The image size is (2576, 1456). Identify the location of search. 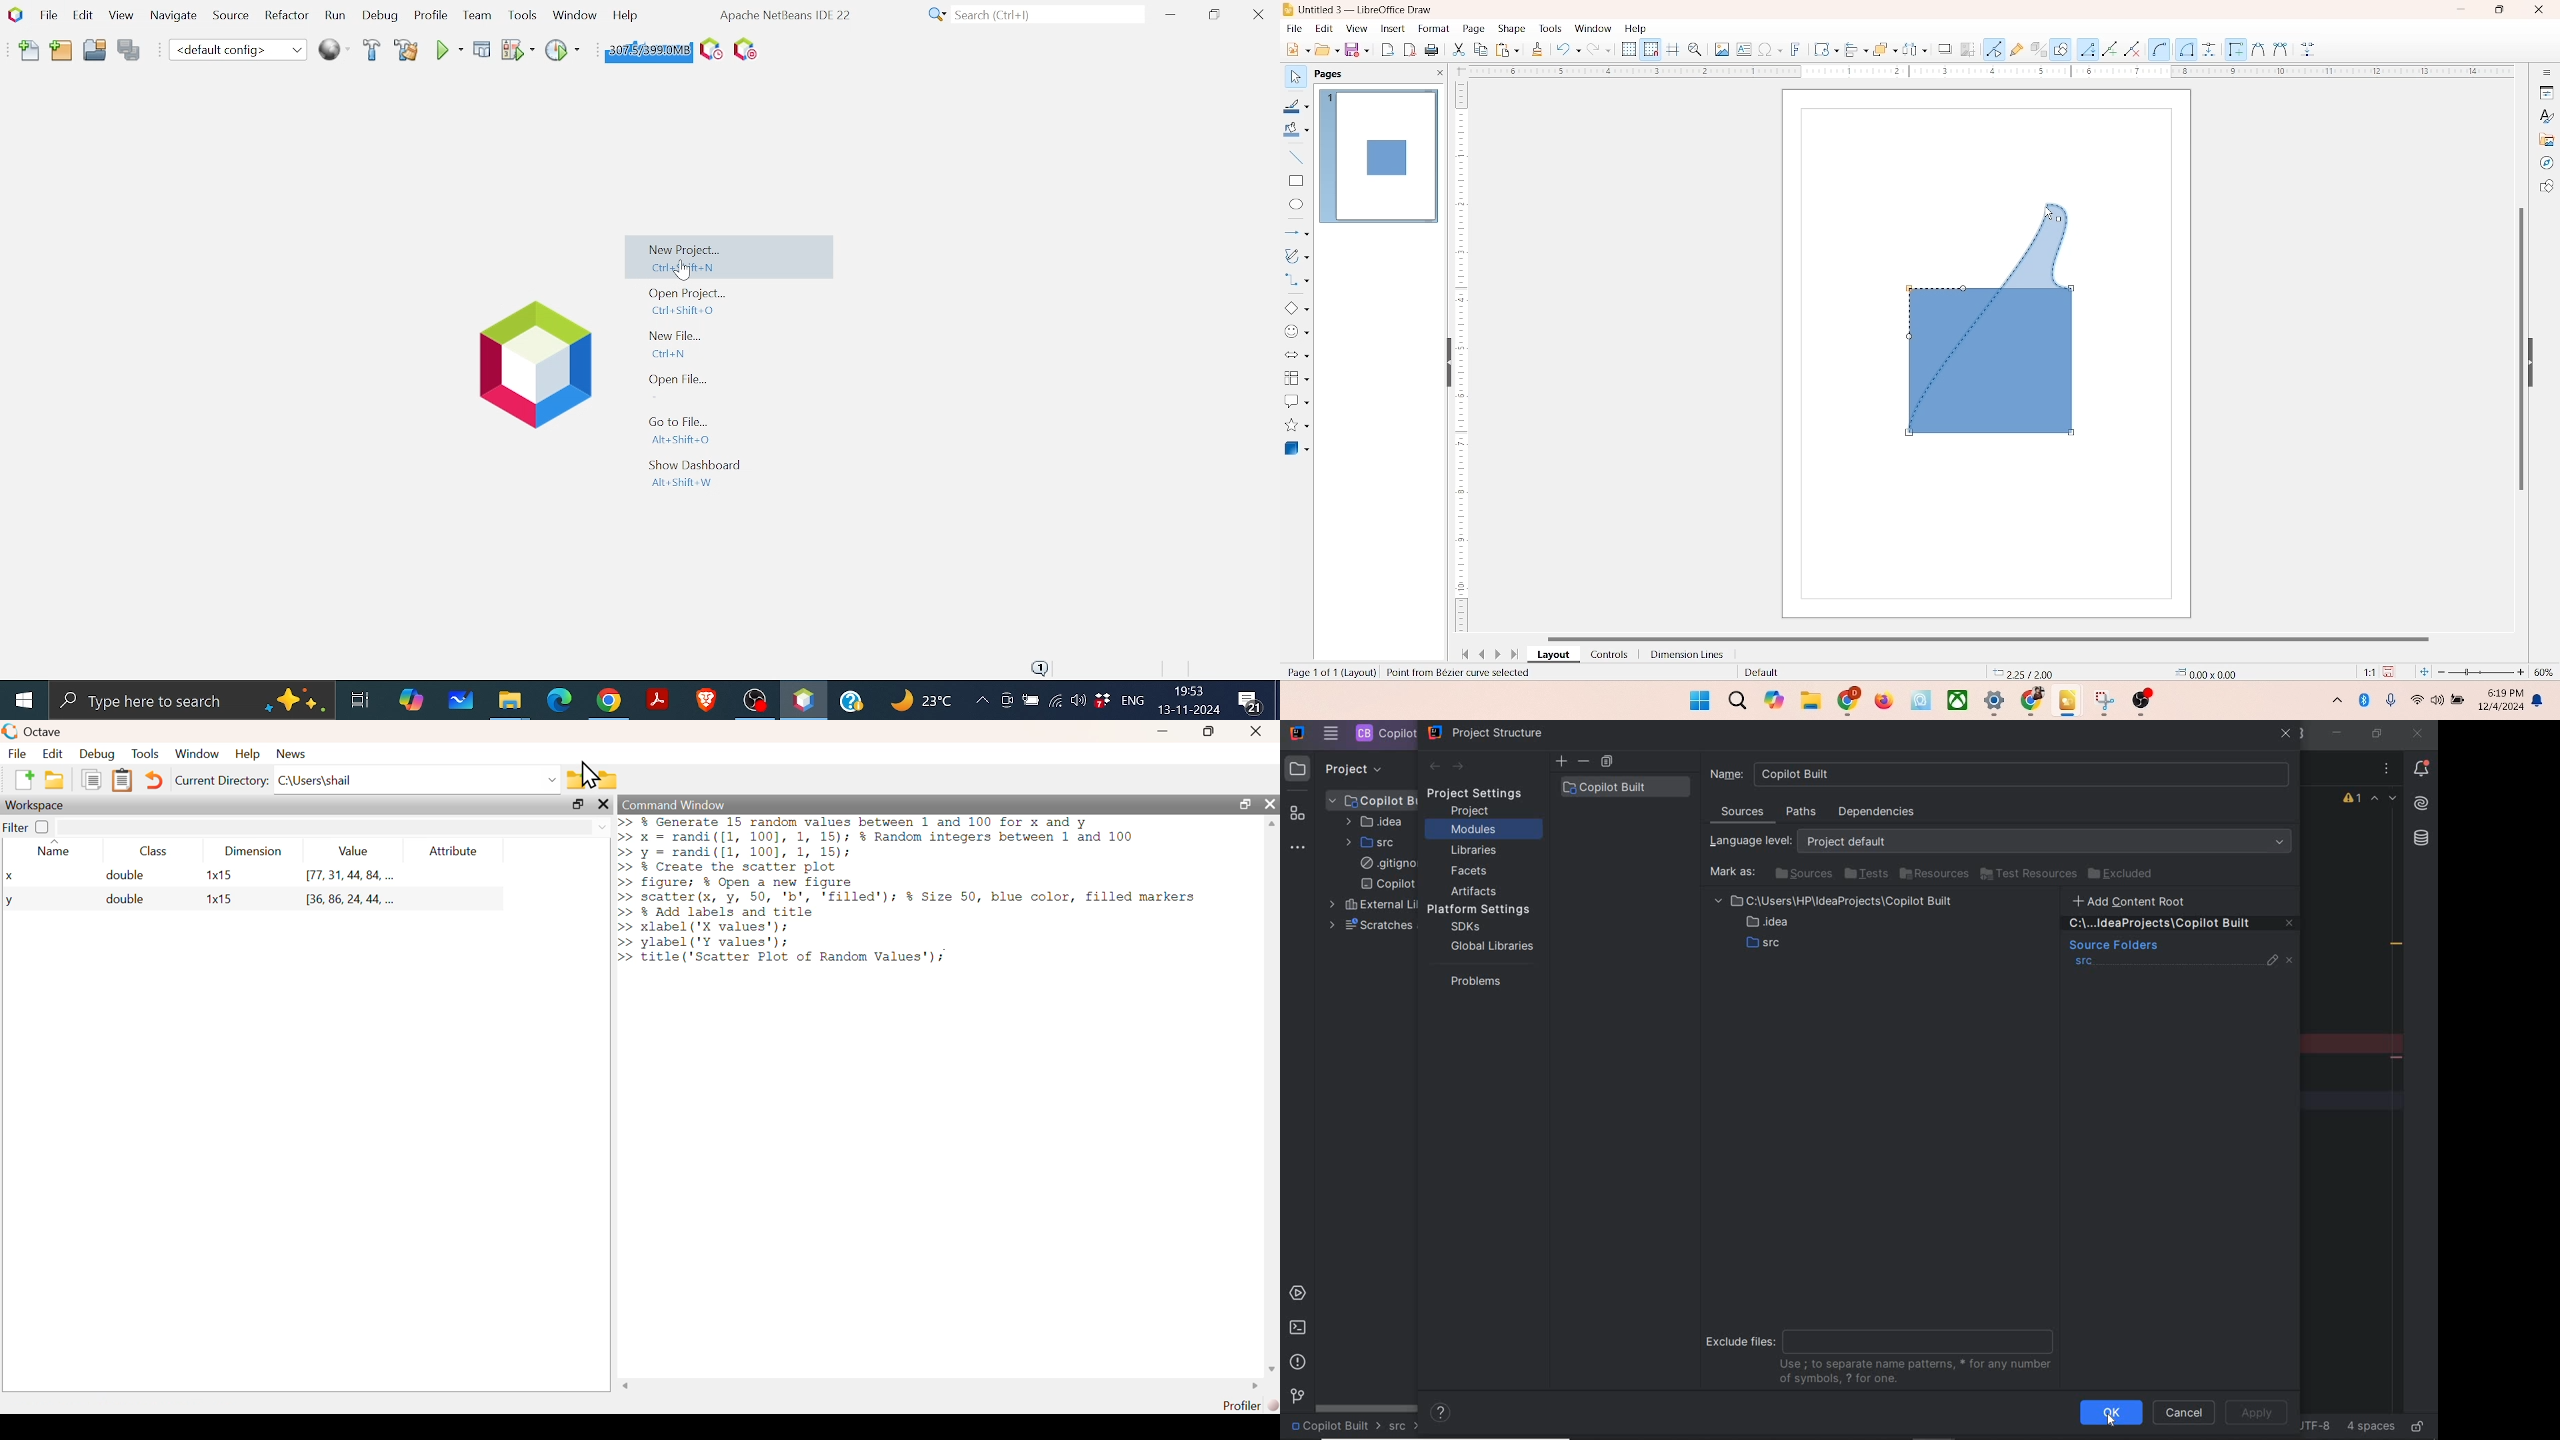
(1738, 701).